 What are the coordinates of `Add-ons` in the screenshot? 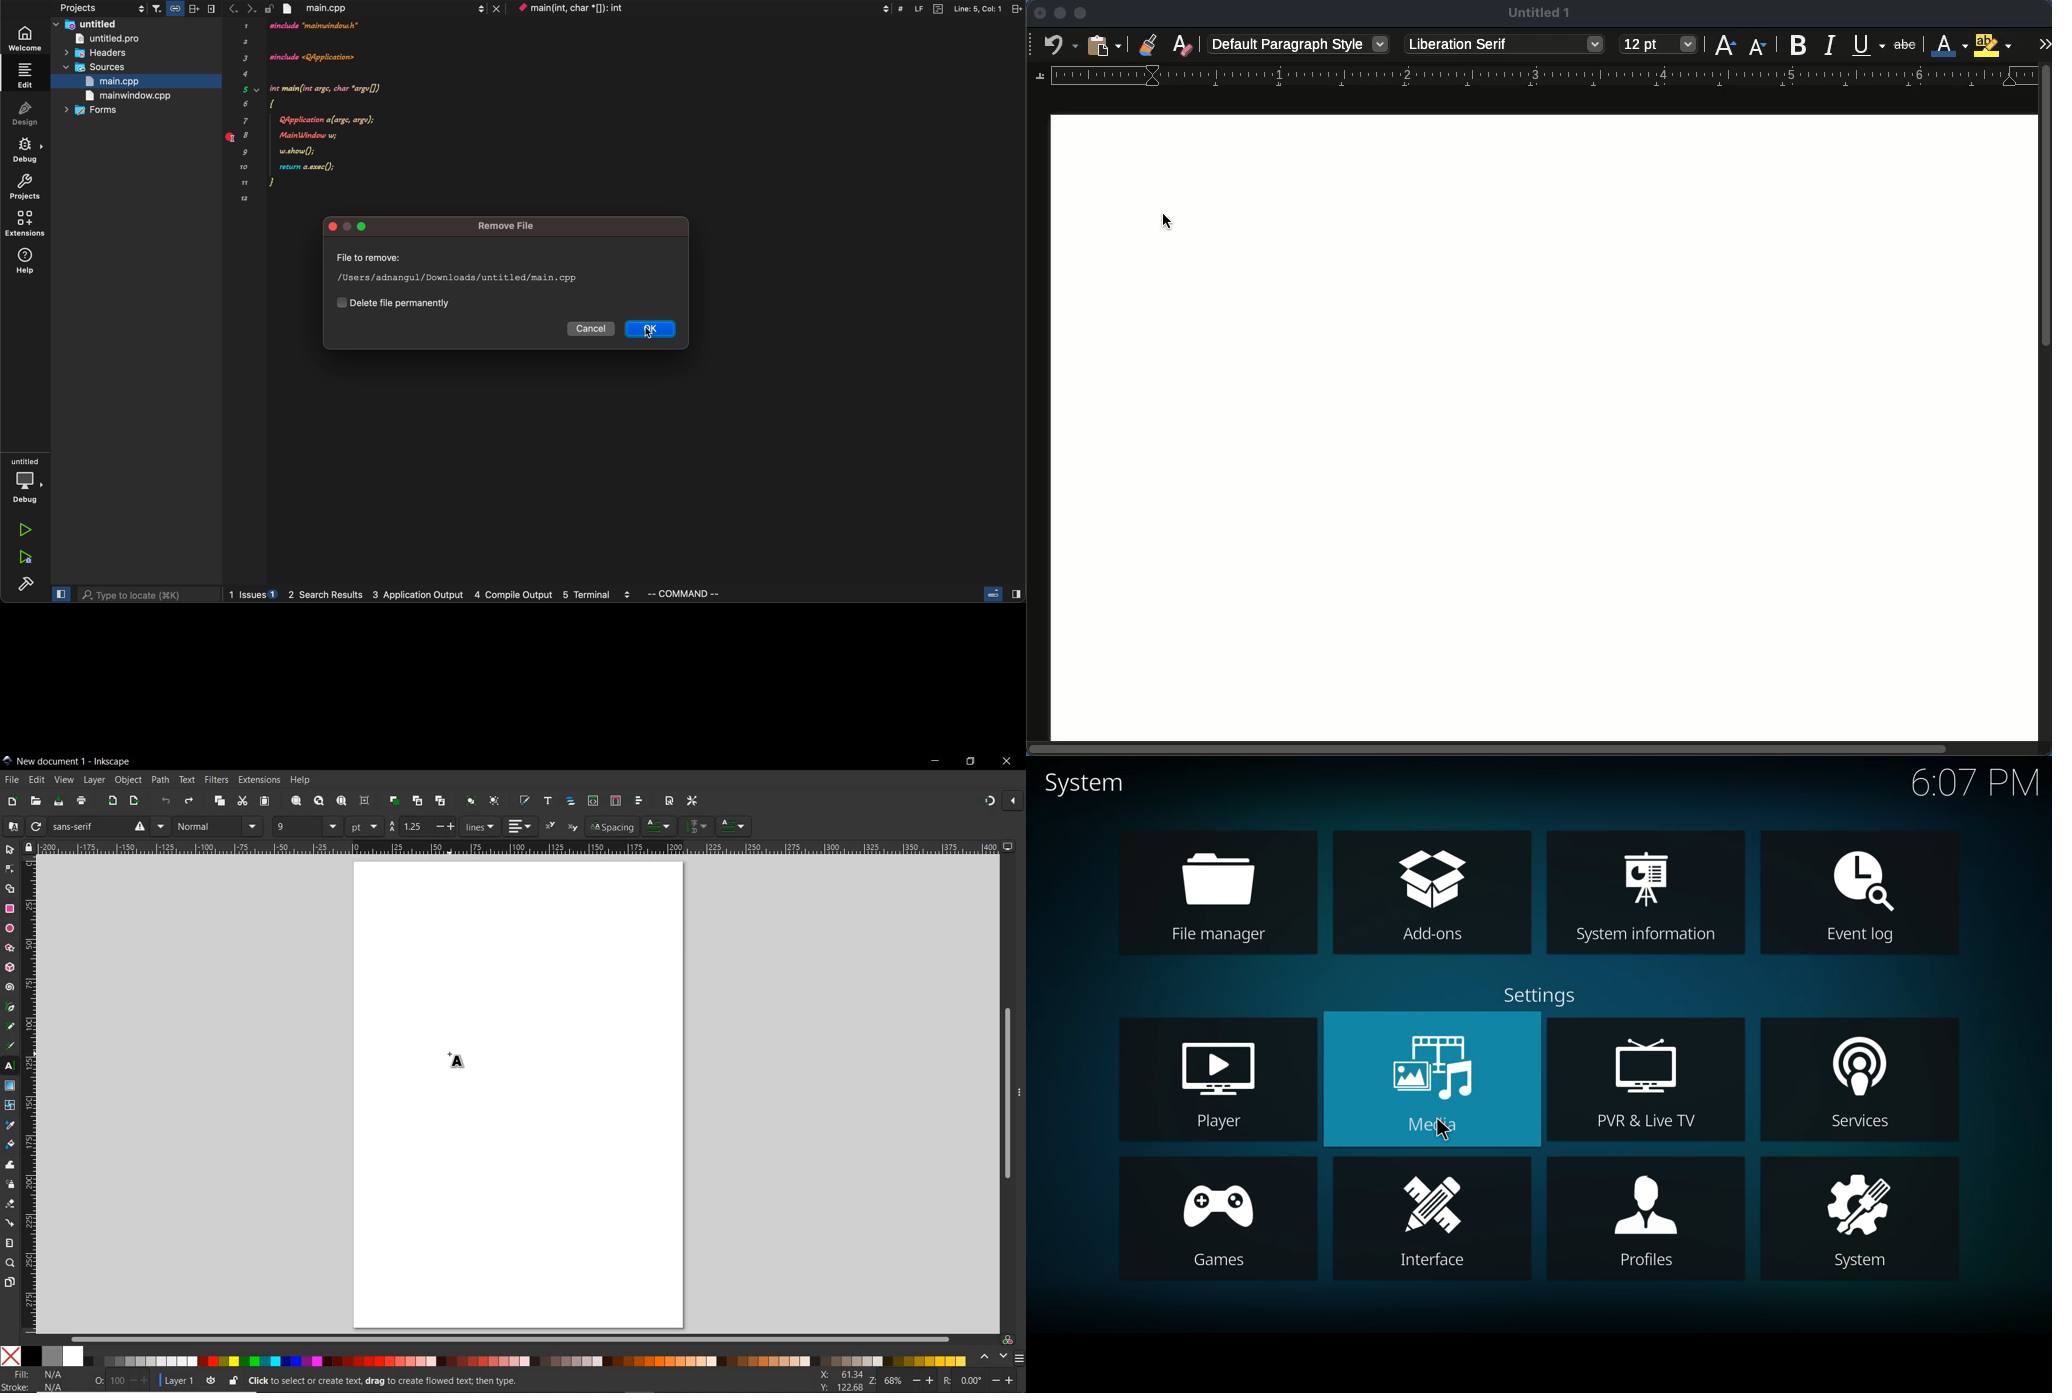 It's located at (1437, 936).